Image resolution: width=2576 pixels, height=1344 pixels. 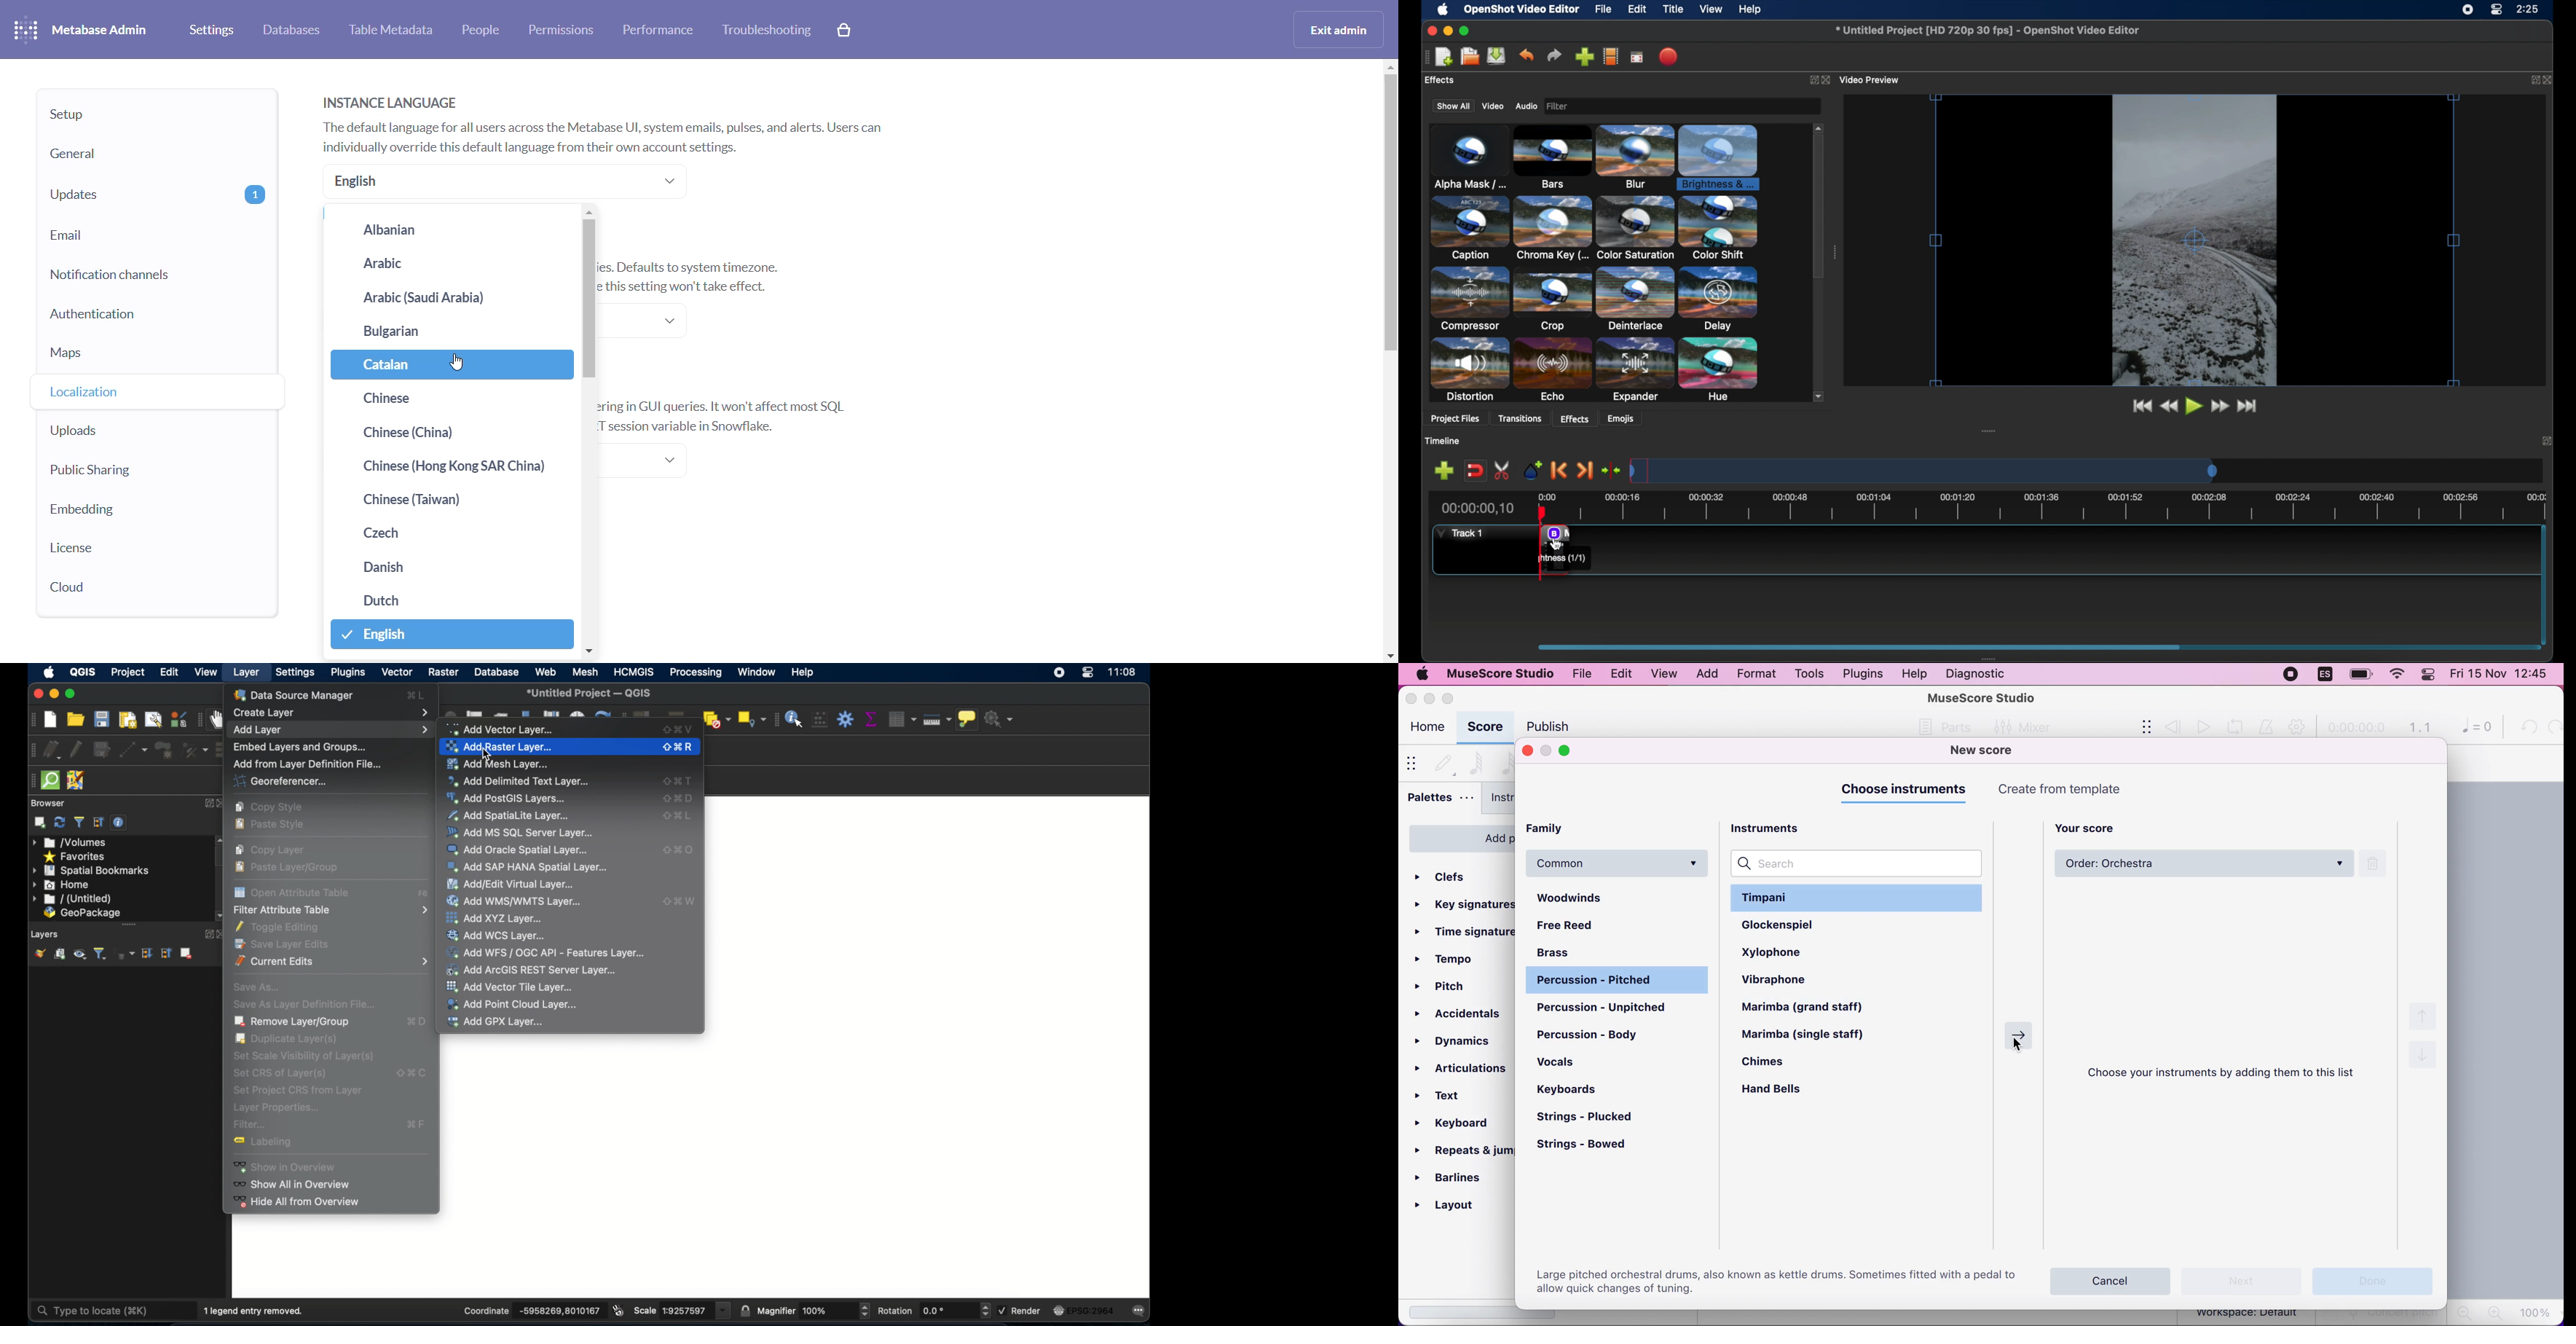 I want to click on layers, so click(x=45, y=933).